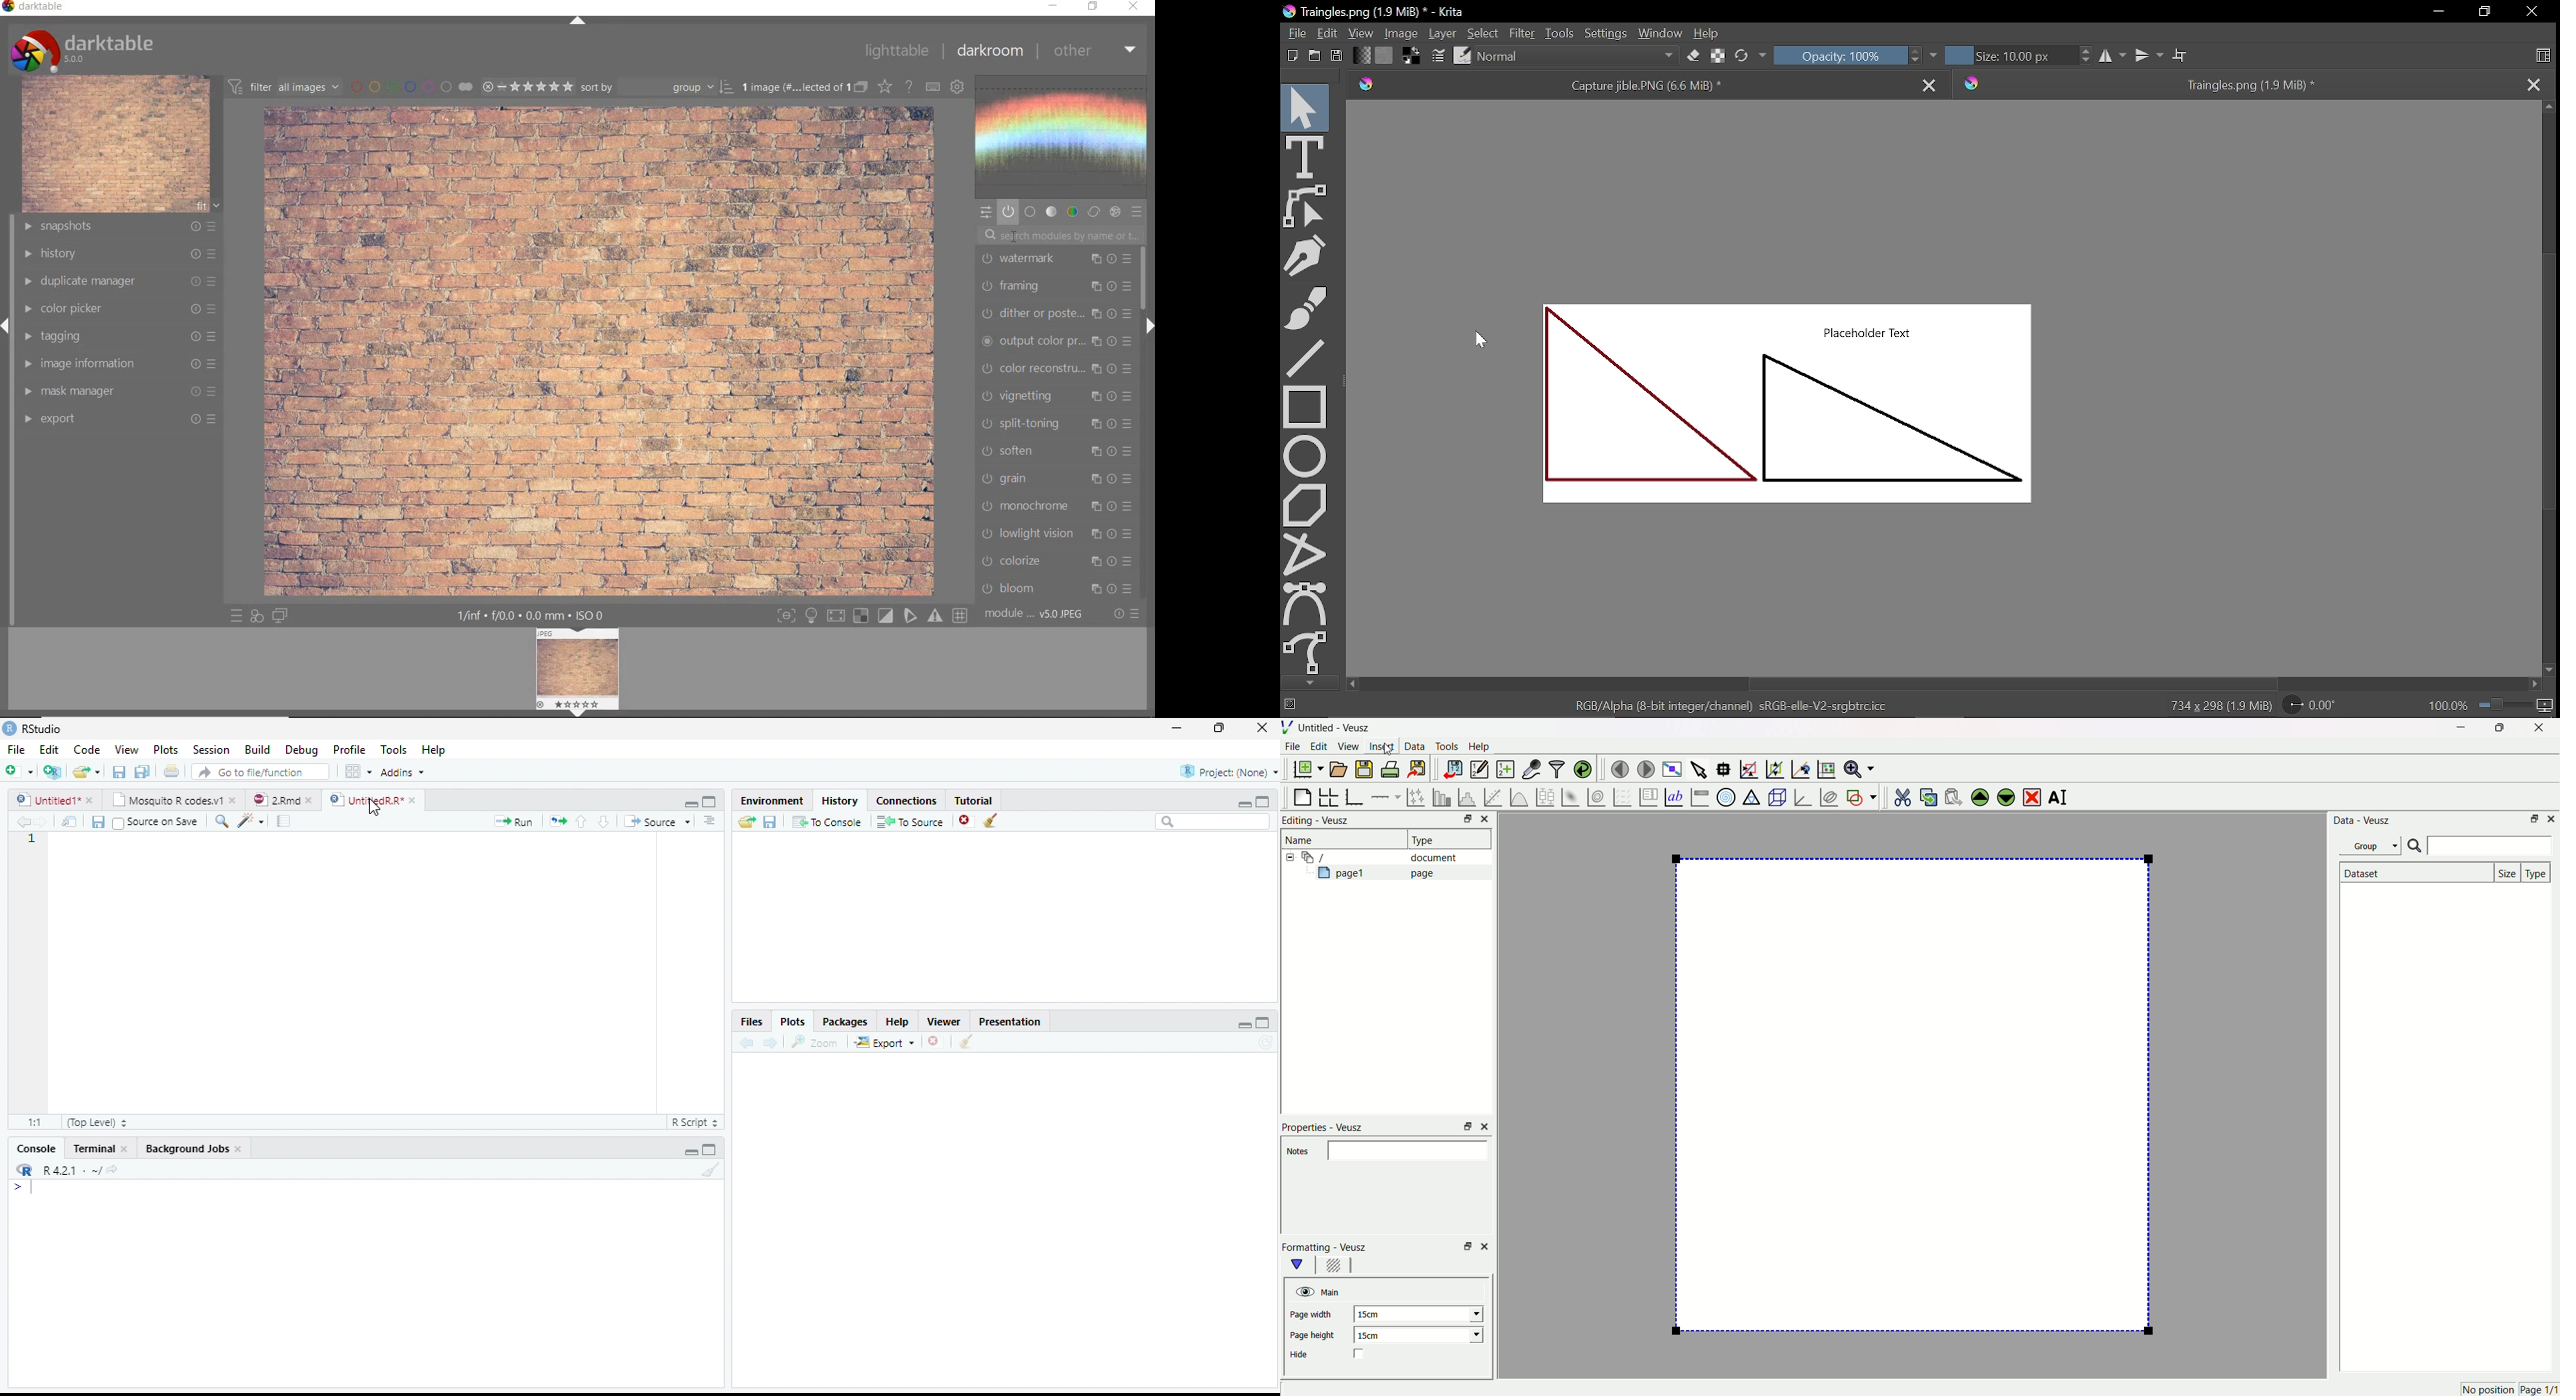 The height and width of the screenshot is (1400, 2576). I want to click on Terminal, so click(101, 1148).